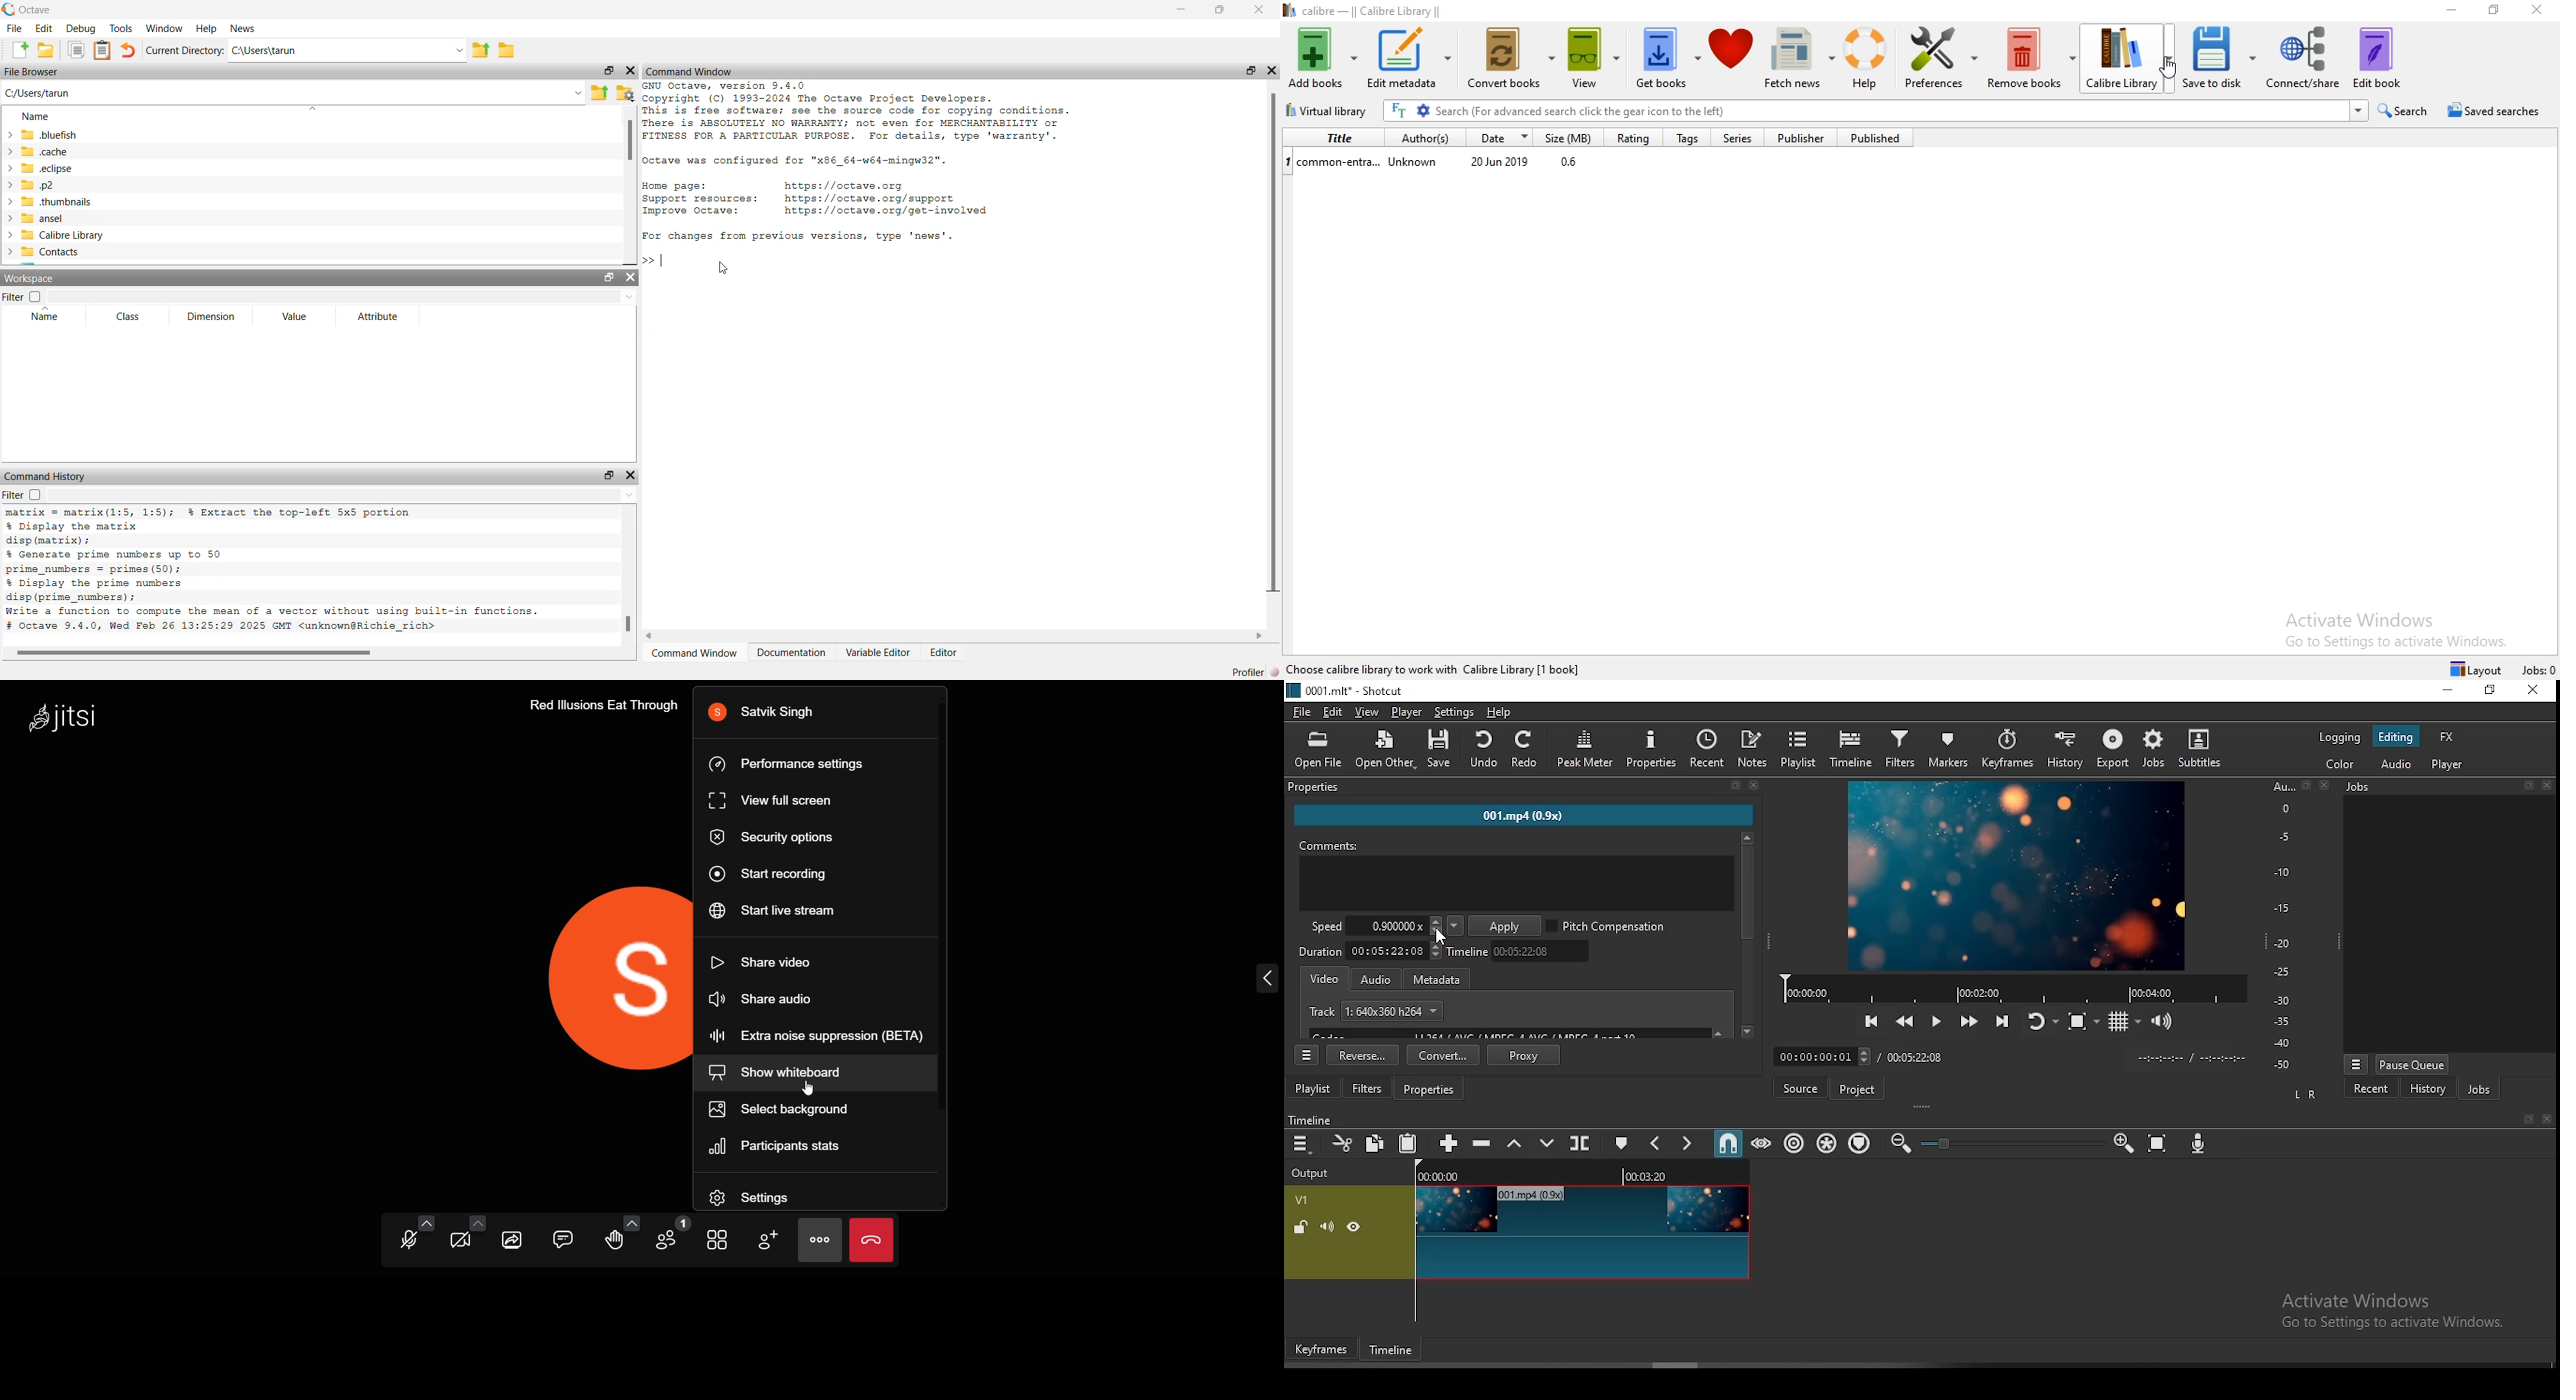  What do you see at coordinates (781, 1145) in the screenshot?
I see `participant stats` at bounding box center [781, 1145].